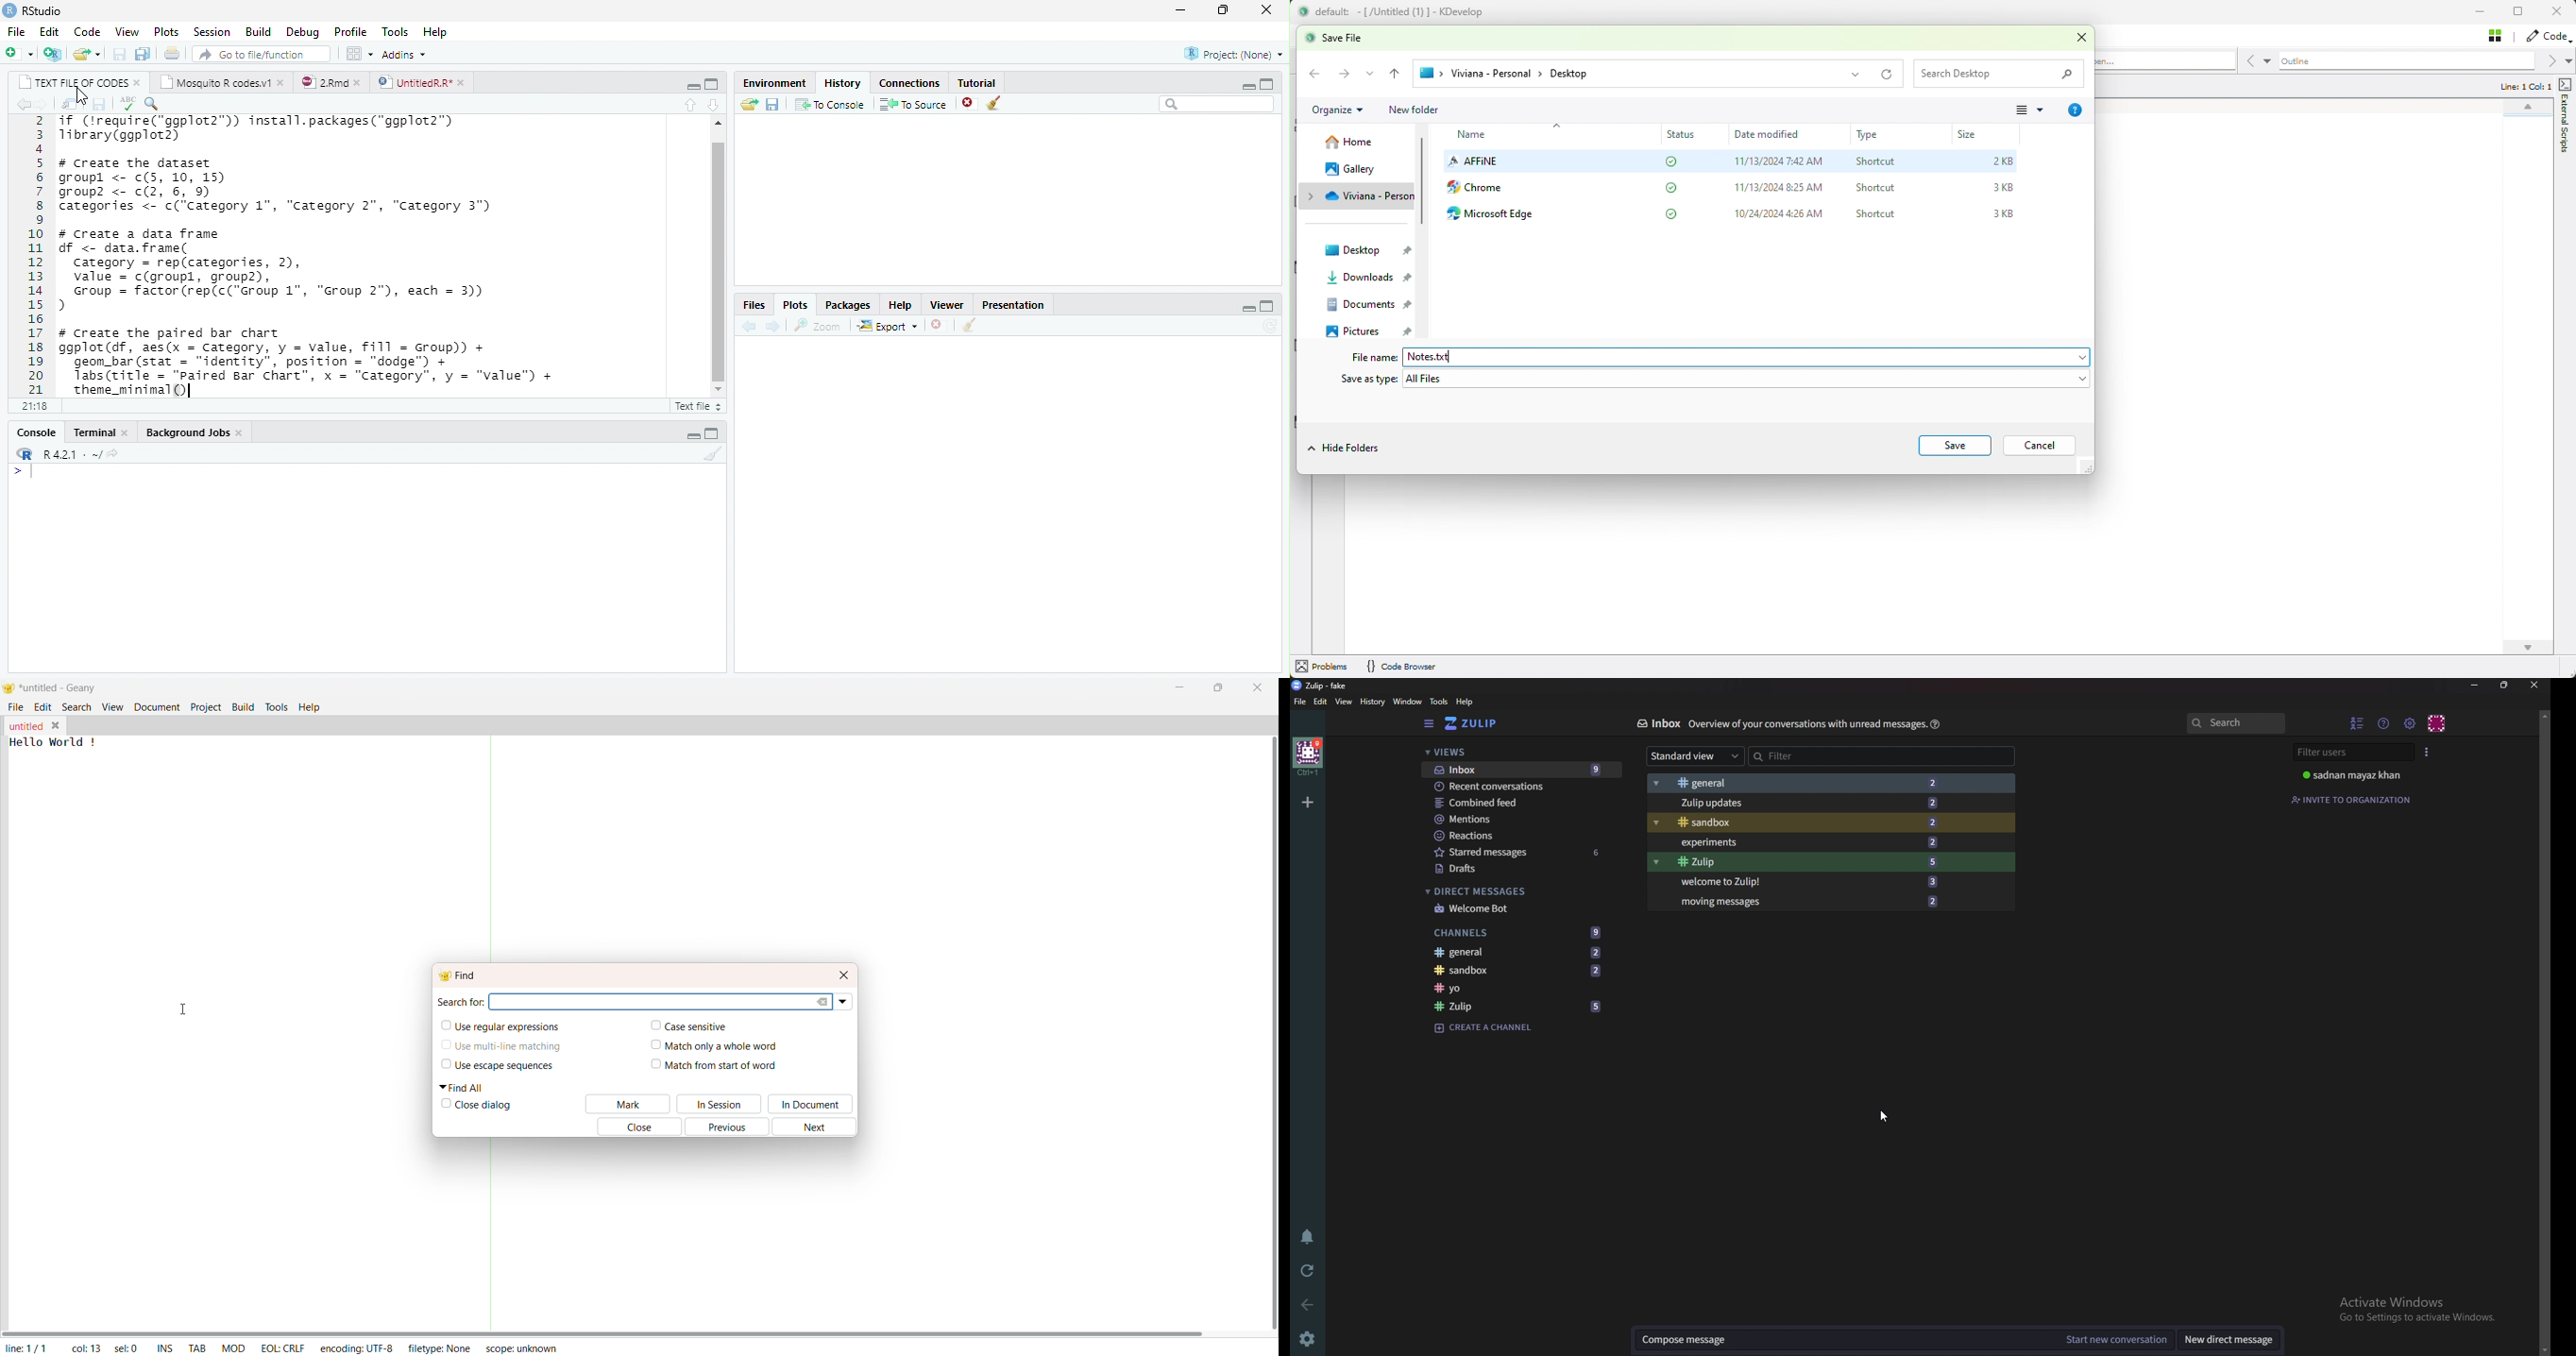  I want to click on remove selected history, so click(964, 104).